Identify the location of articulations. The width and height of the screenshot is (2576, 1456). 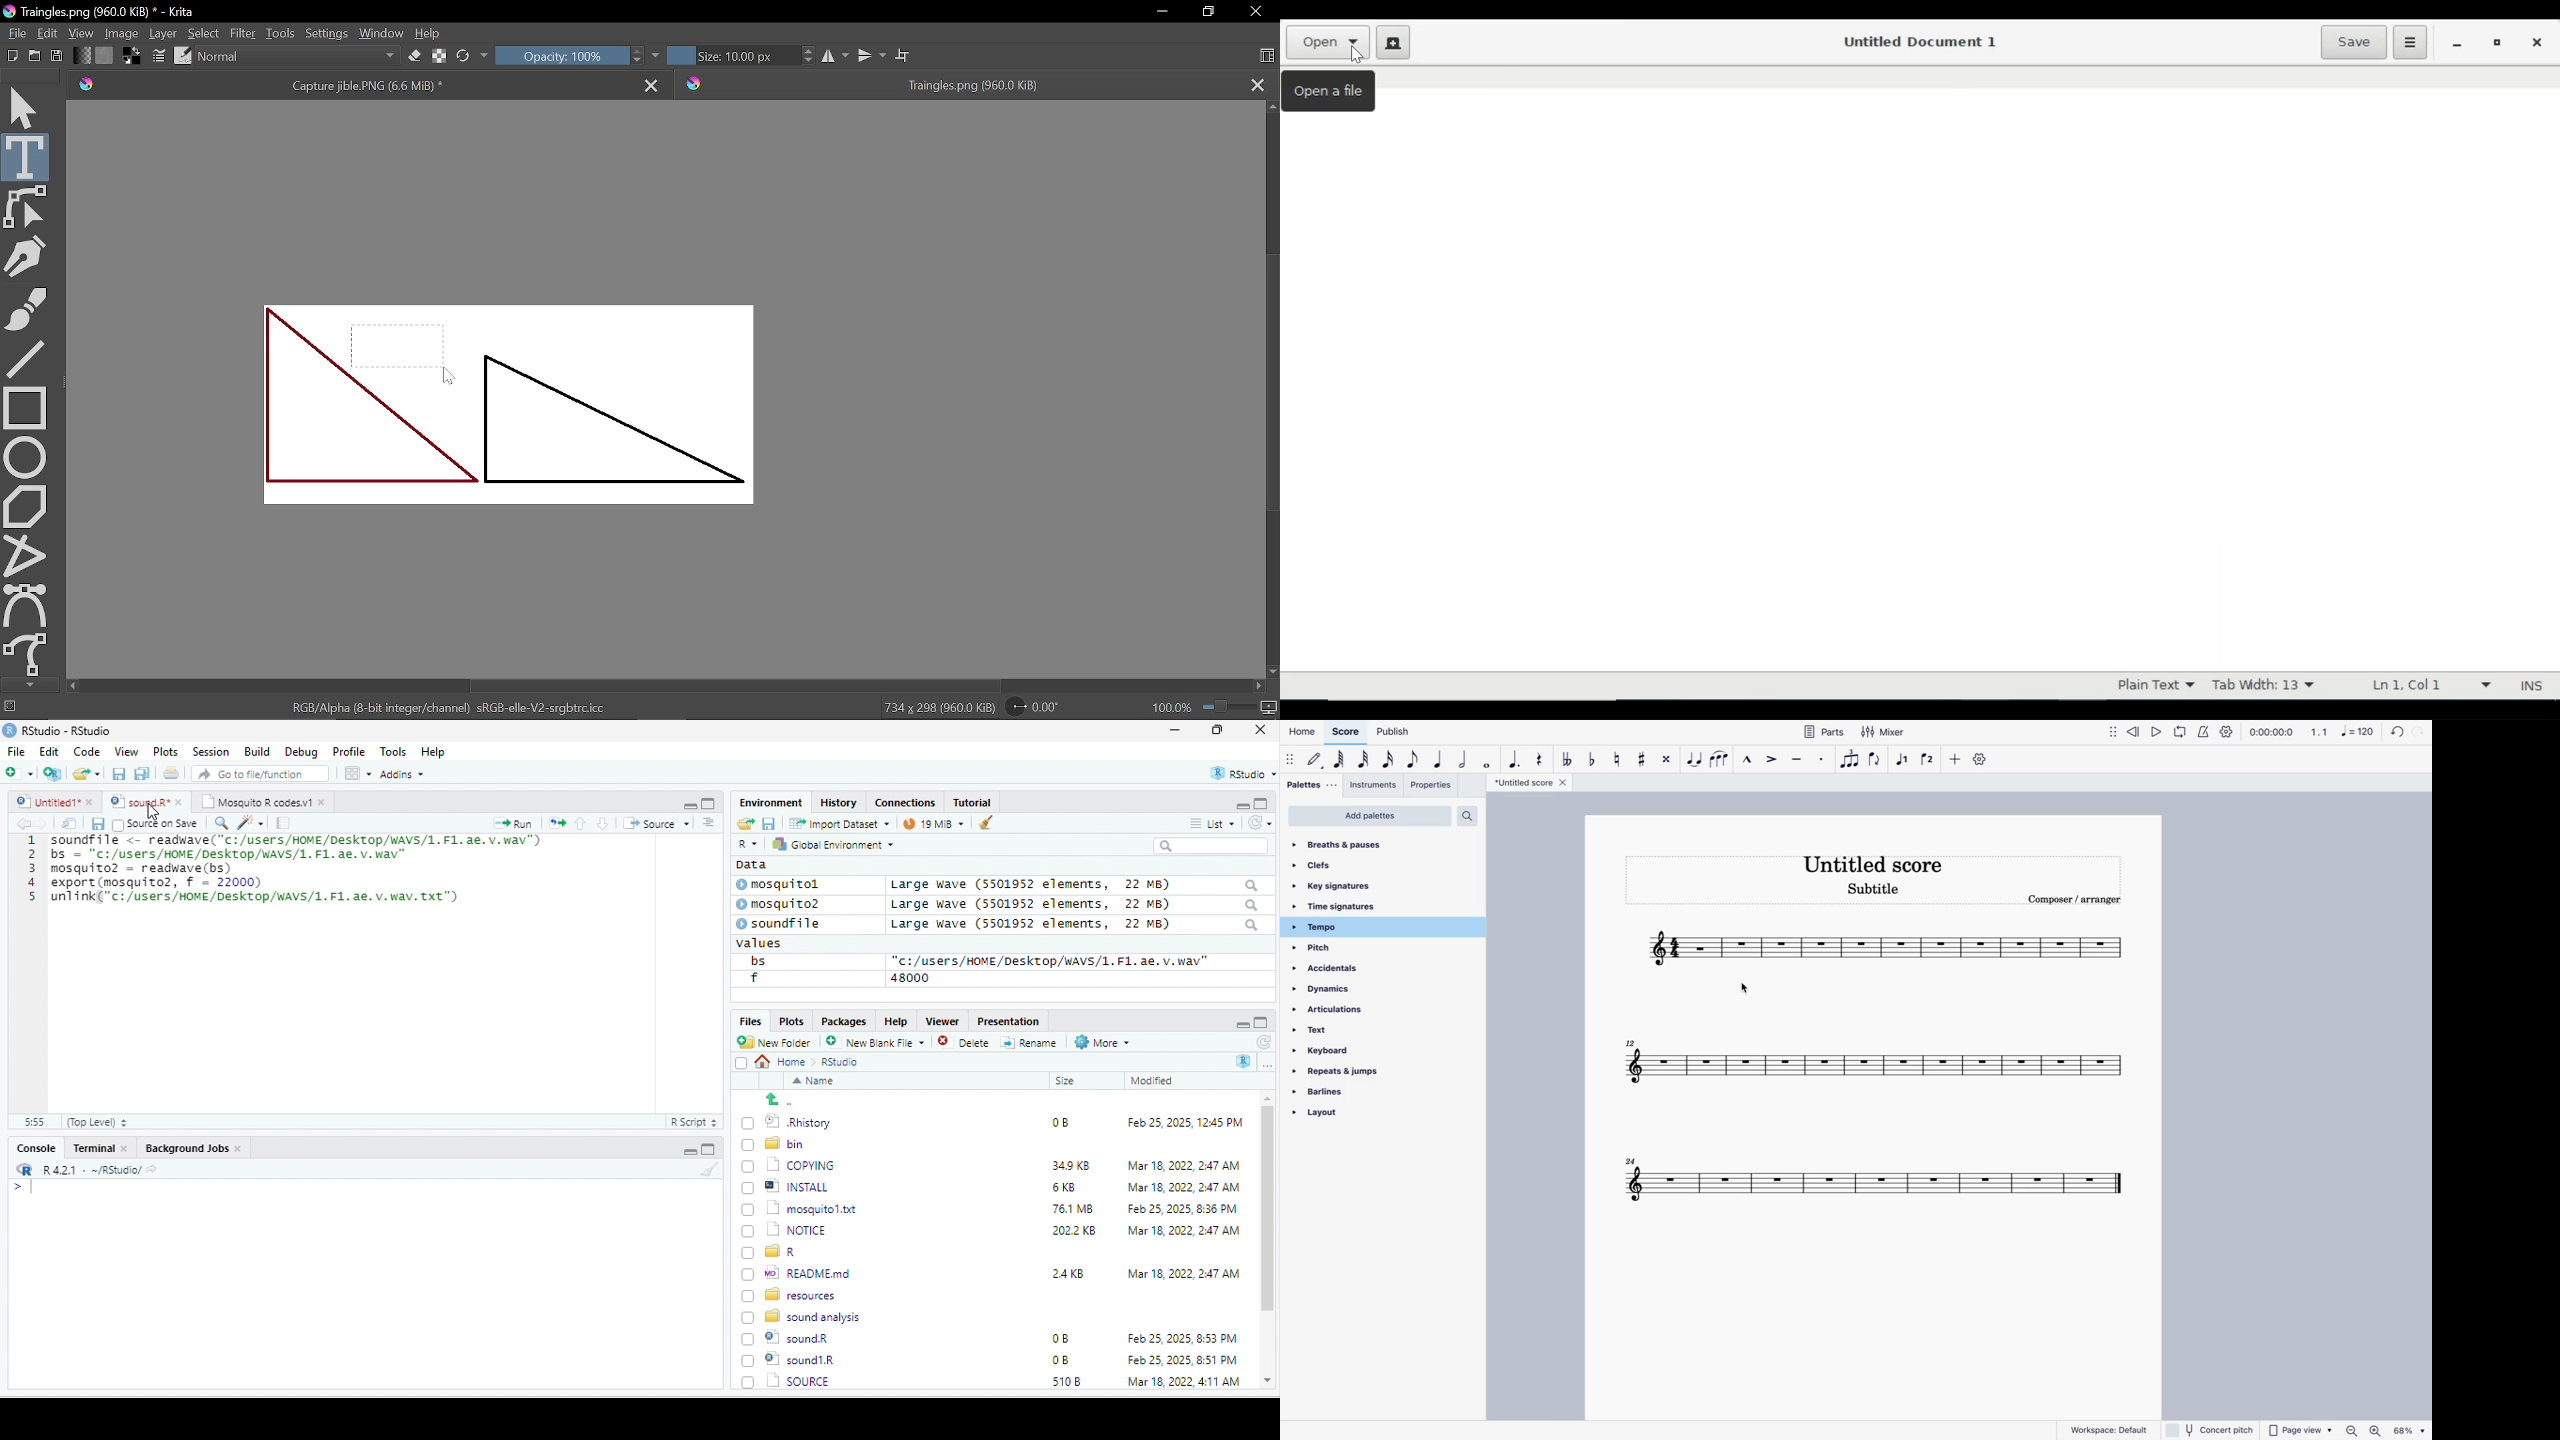
(1355, 1012).